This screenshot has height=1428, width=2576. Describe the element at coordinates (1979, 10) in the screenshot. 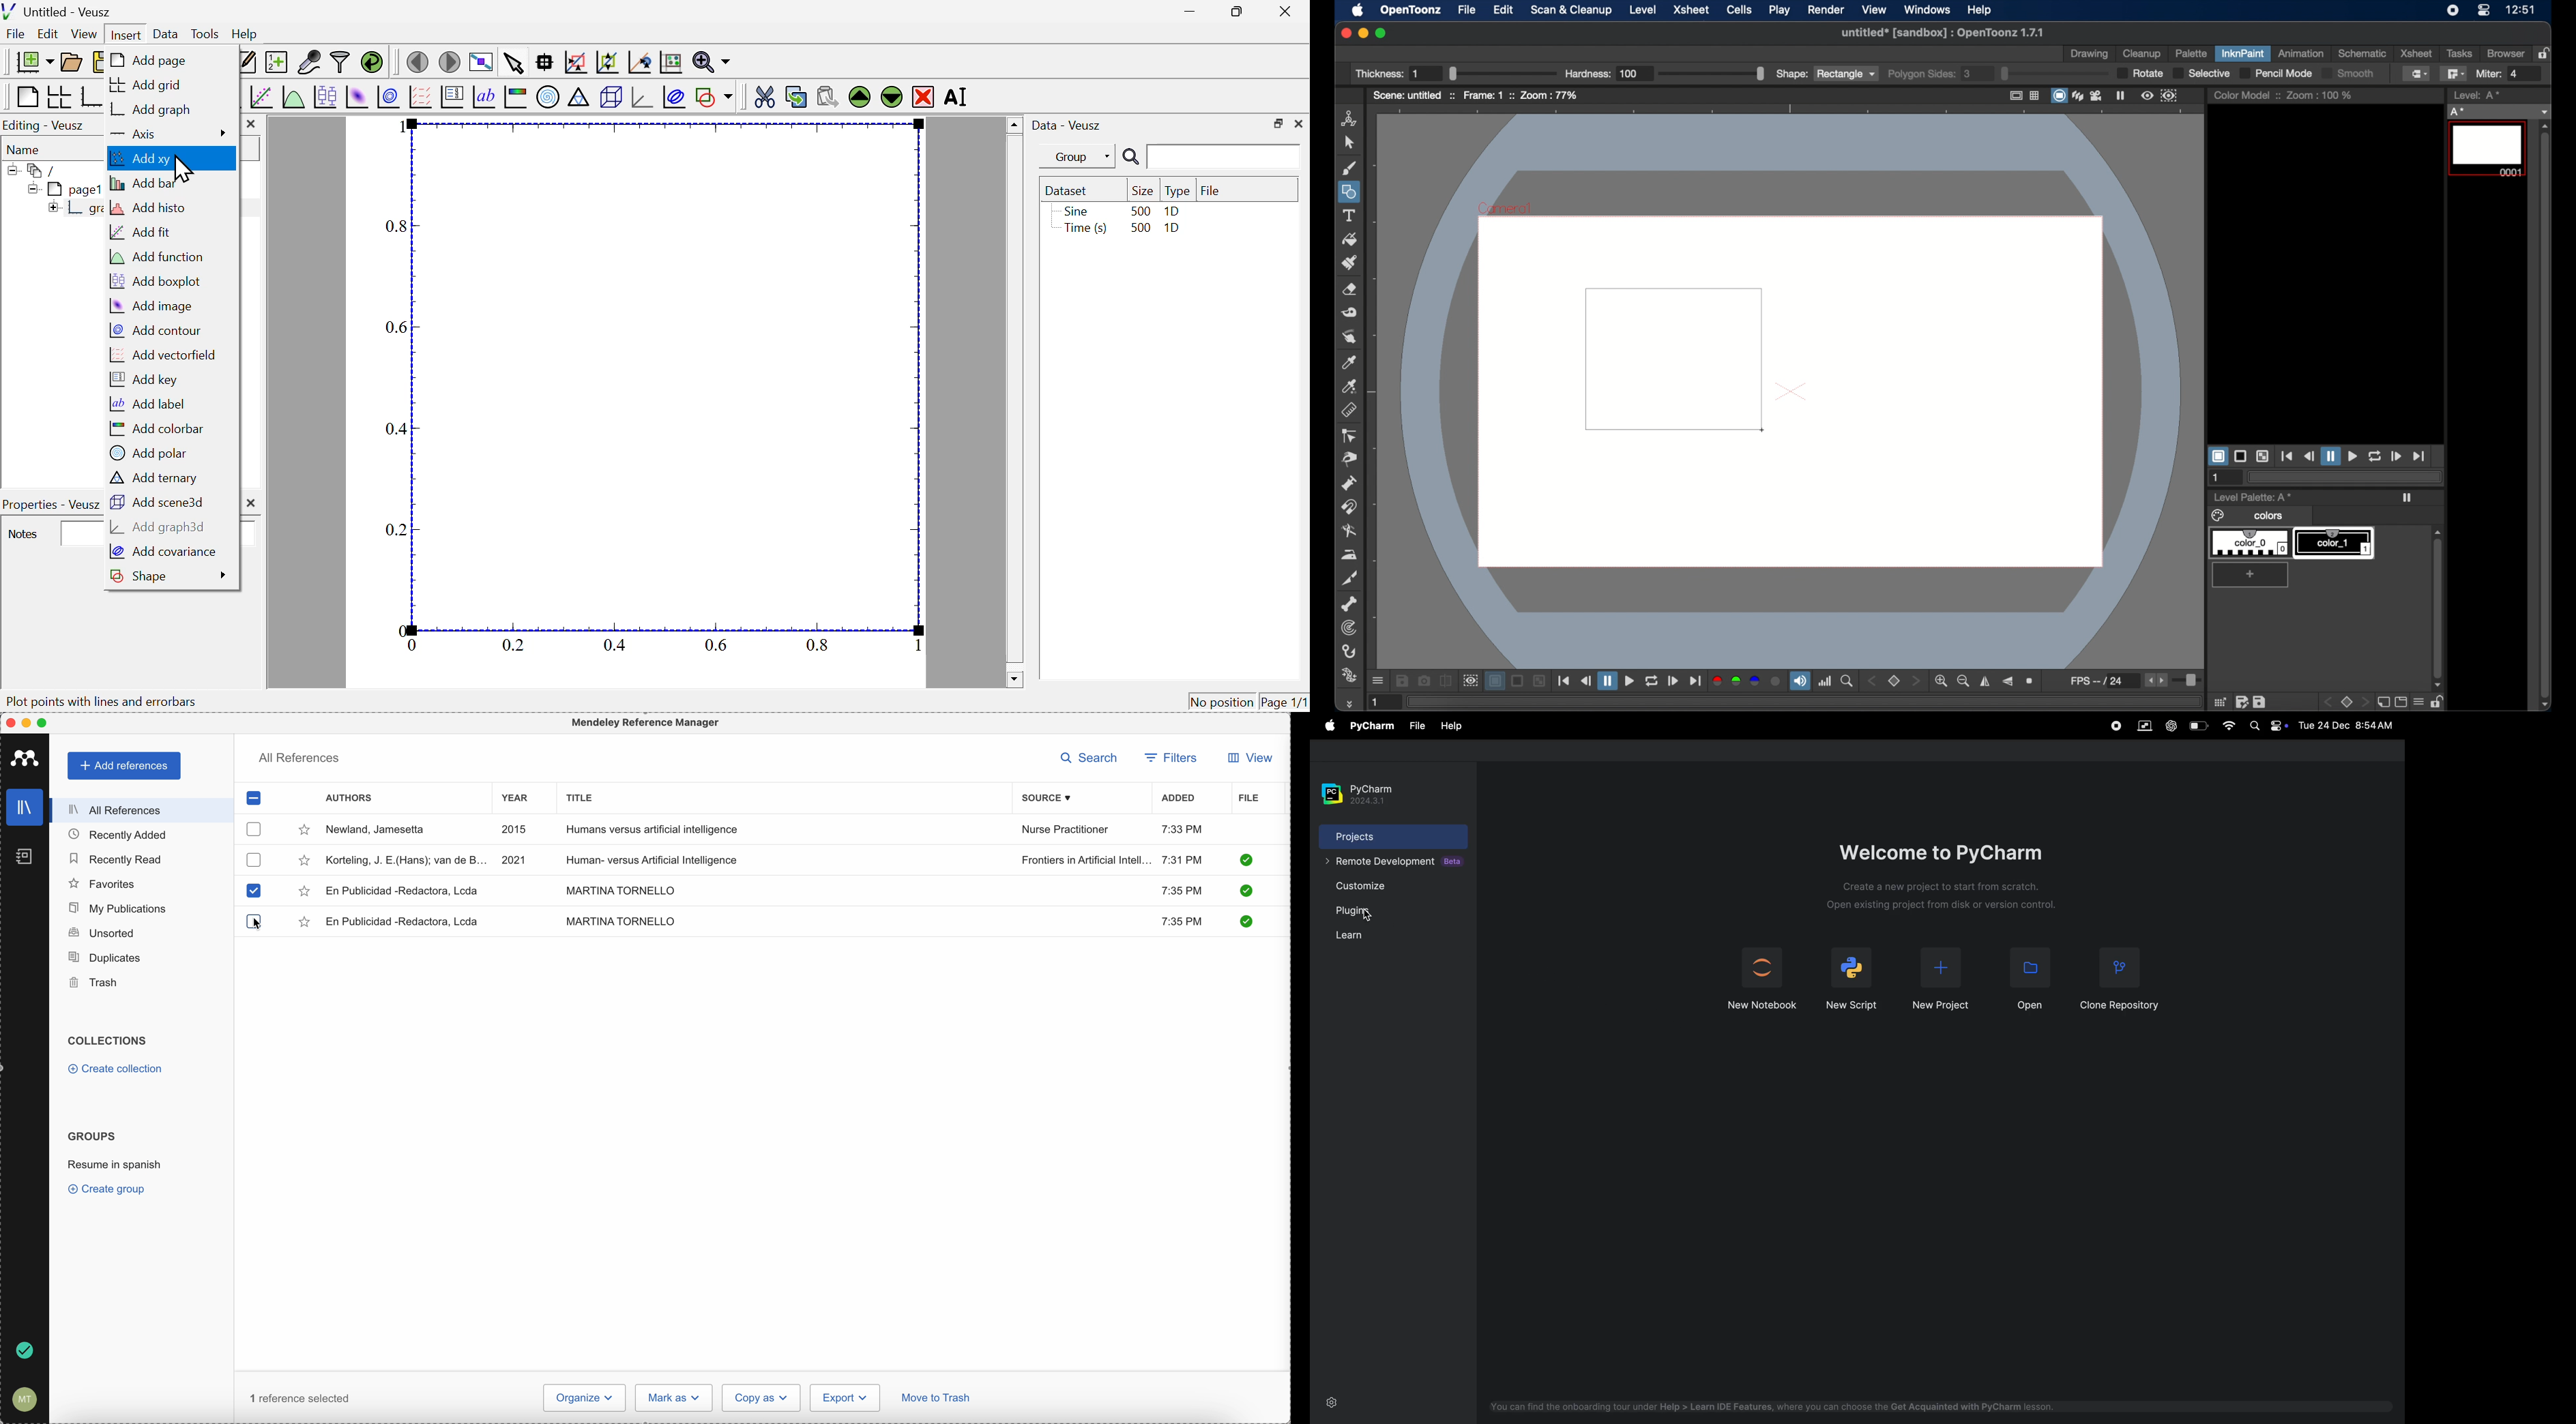

I see `help` at that location.